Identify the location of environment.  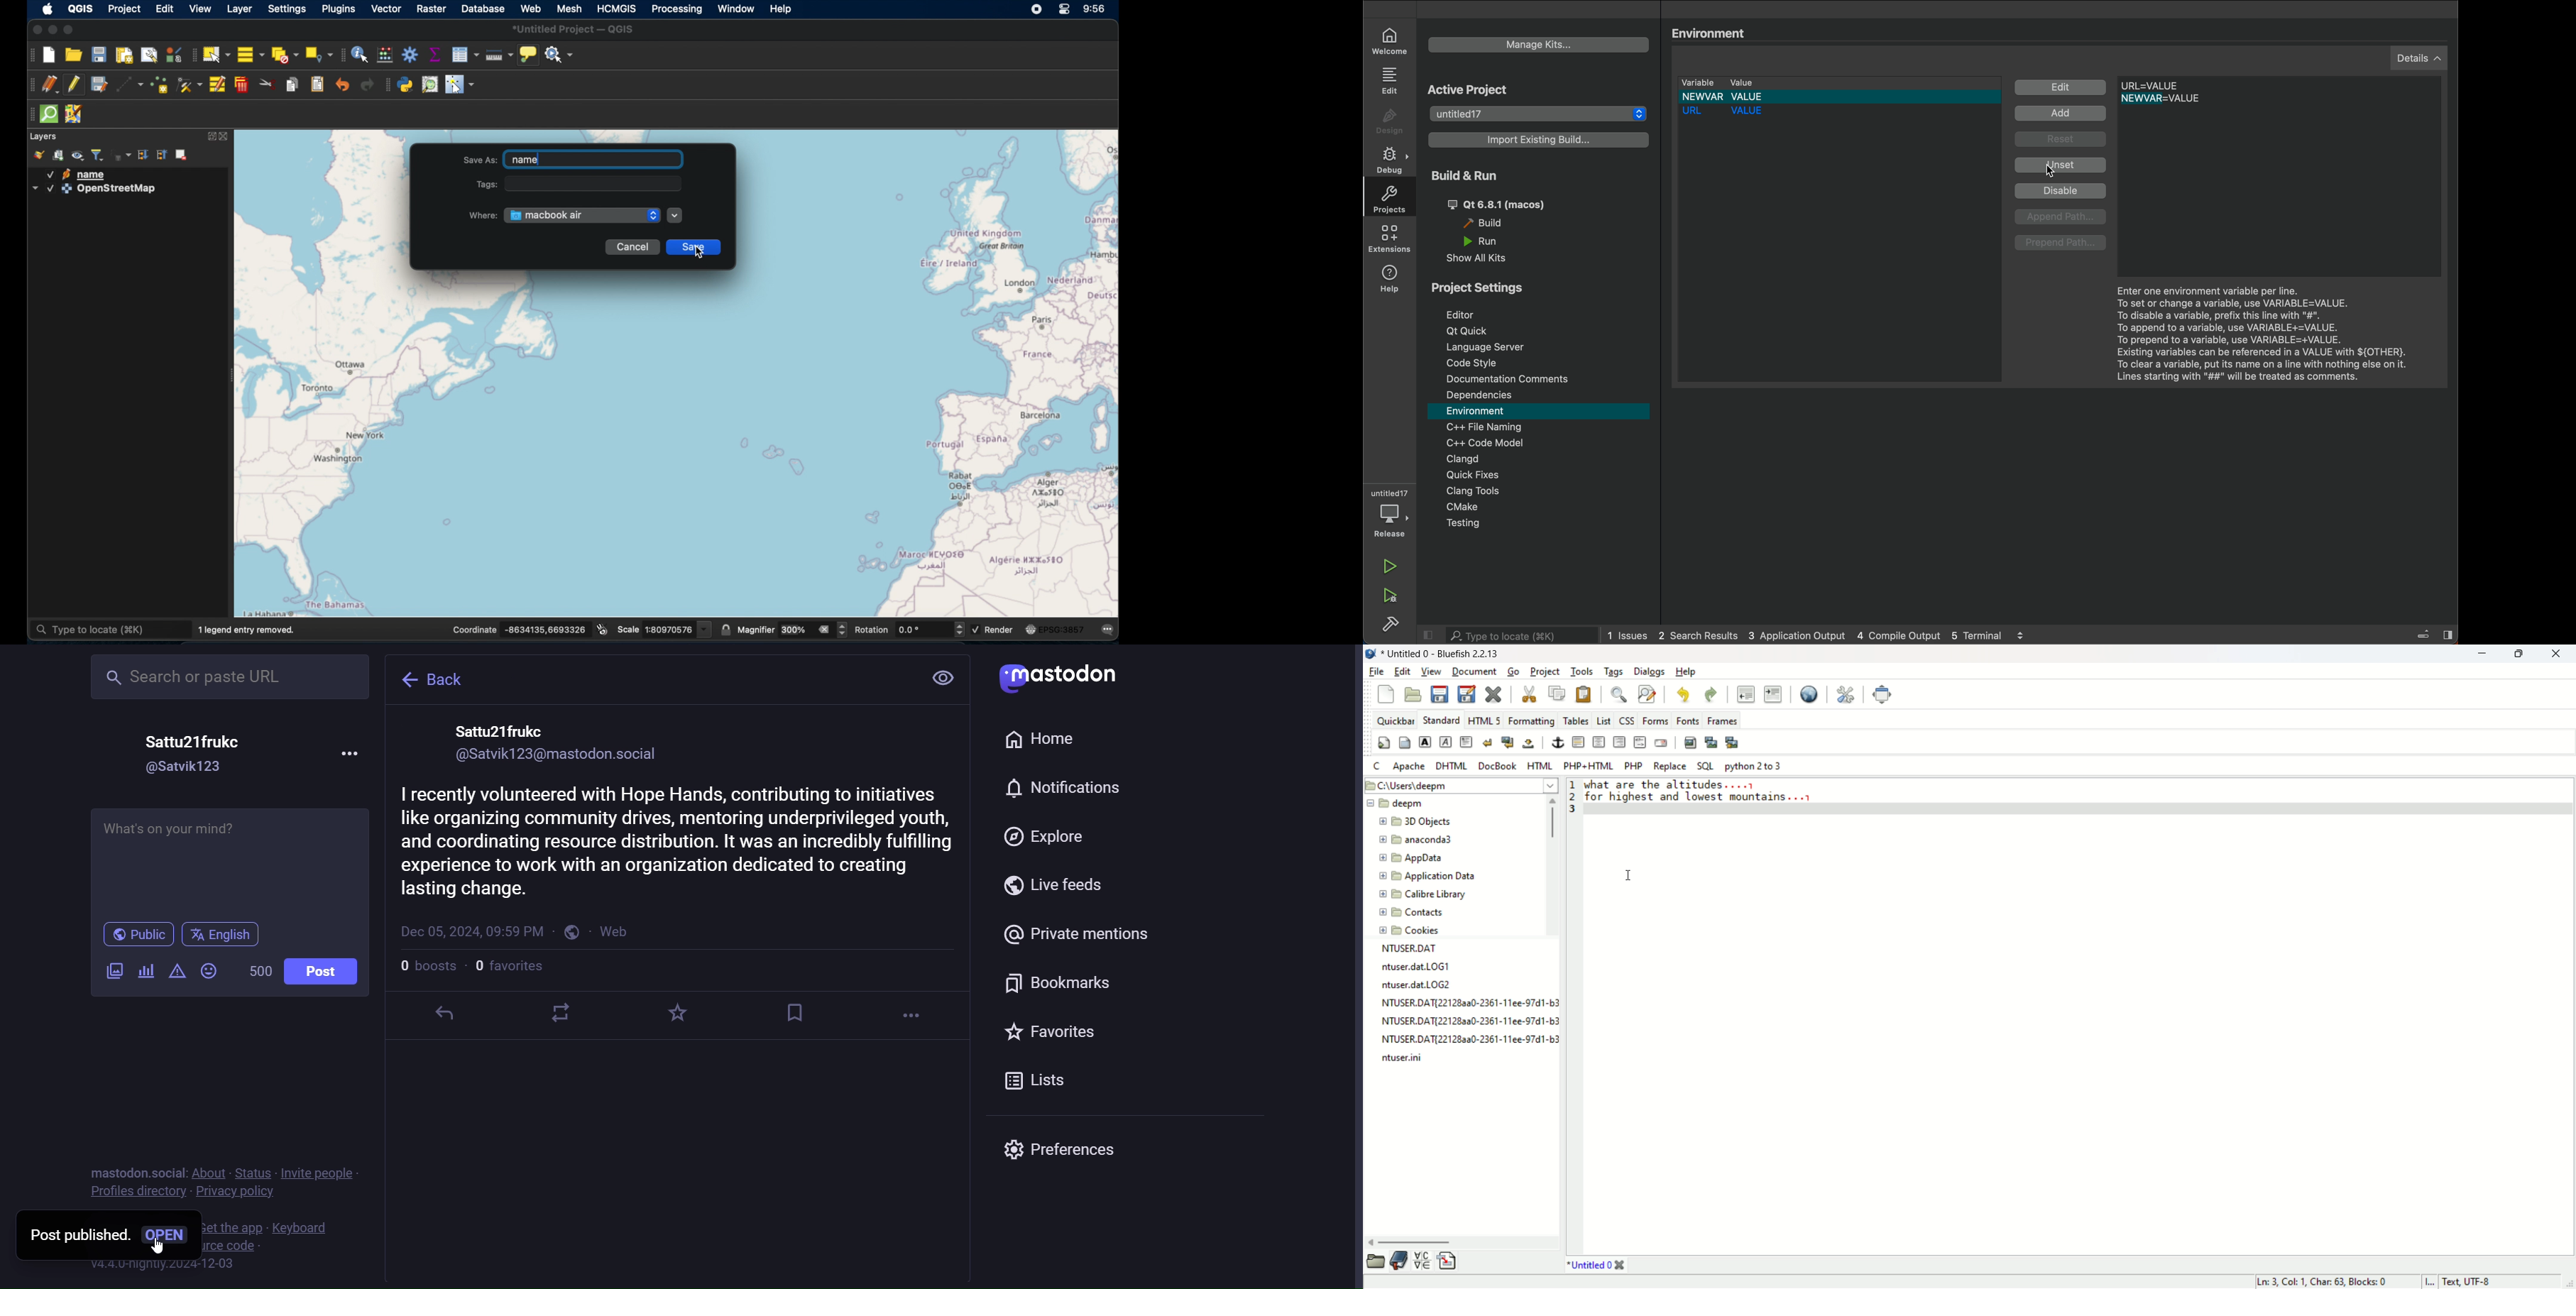
(1485, 411).